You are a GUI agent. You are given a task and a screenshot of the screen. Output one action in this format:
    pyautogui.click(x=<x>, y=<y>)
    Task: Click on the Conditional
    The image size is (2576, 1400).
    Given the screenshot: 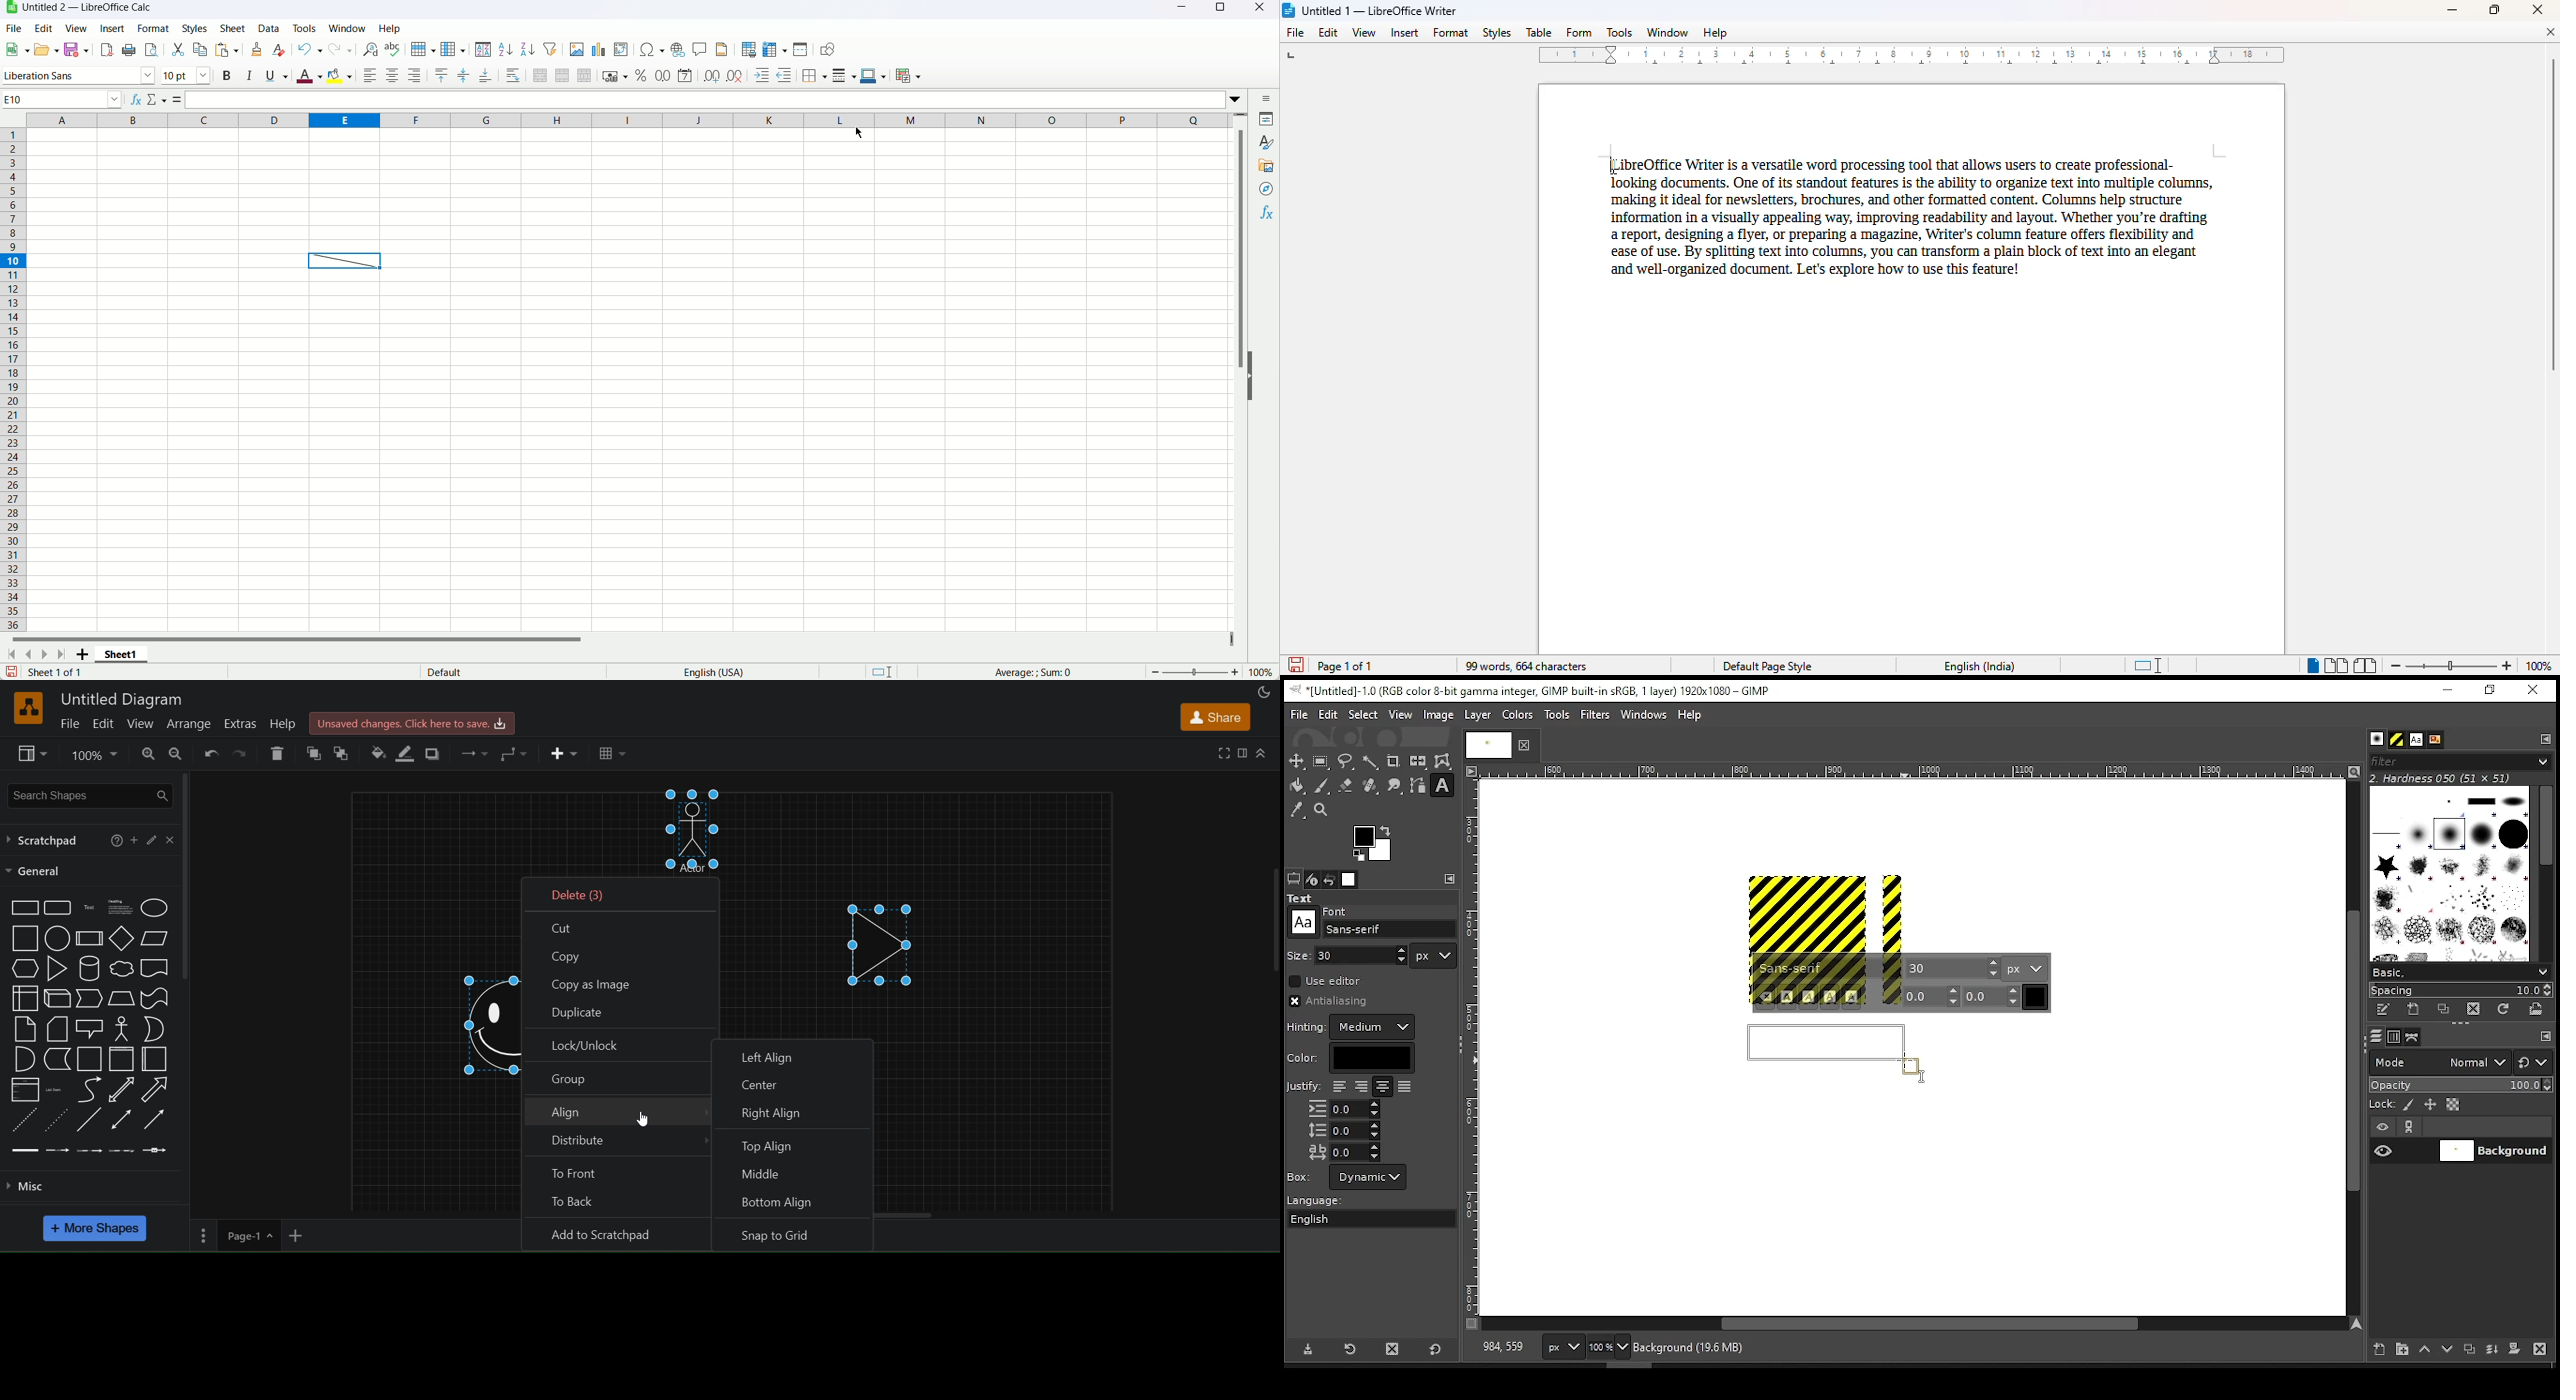 What is the action you would take?
    pyautogui.click(x=907, y=76)
    